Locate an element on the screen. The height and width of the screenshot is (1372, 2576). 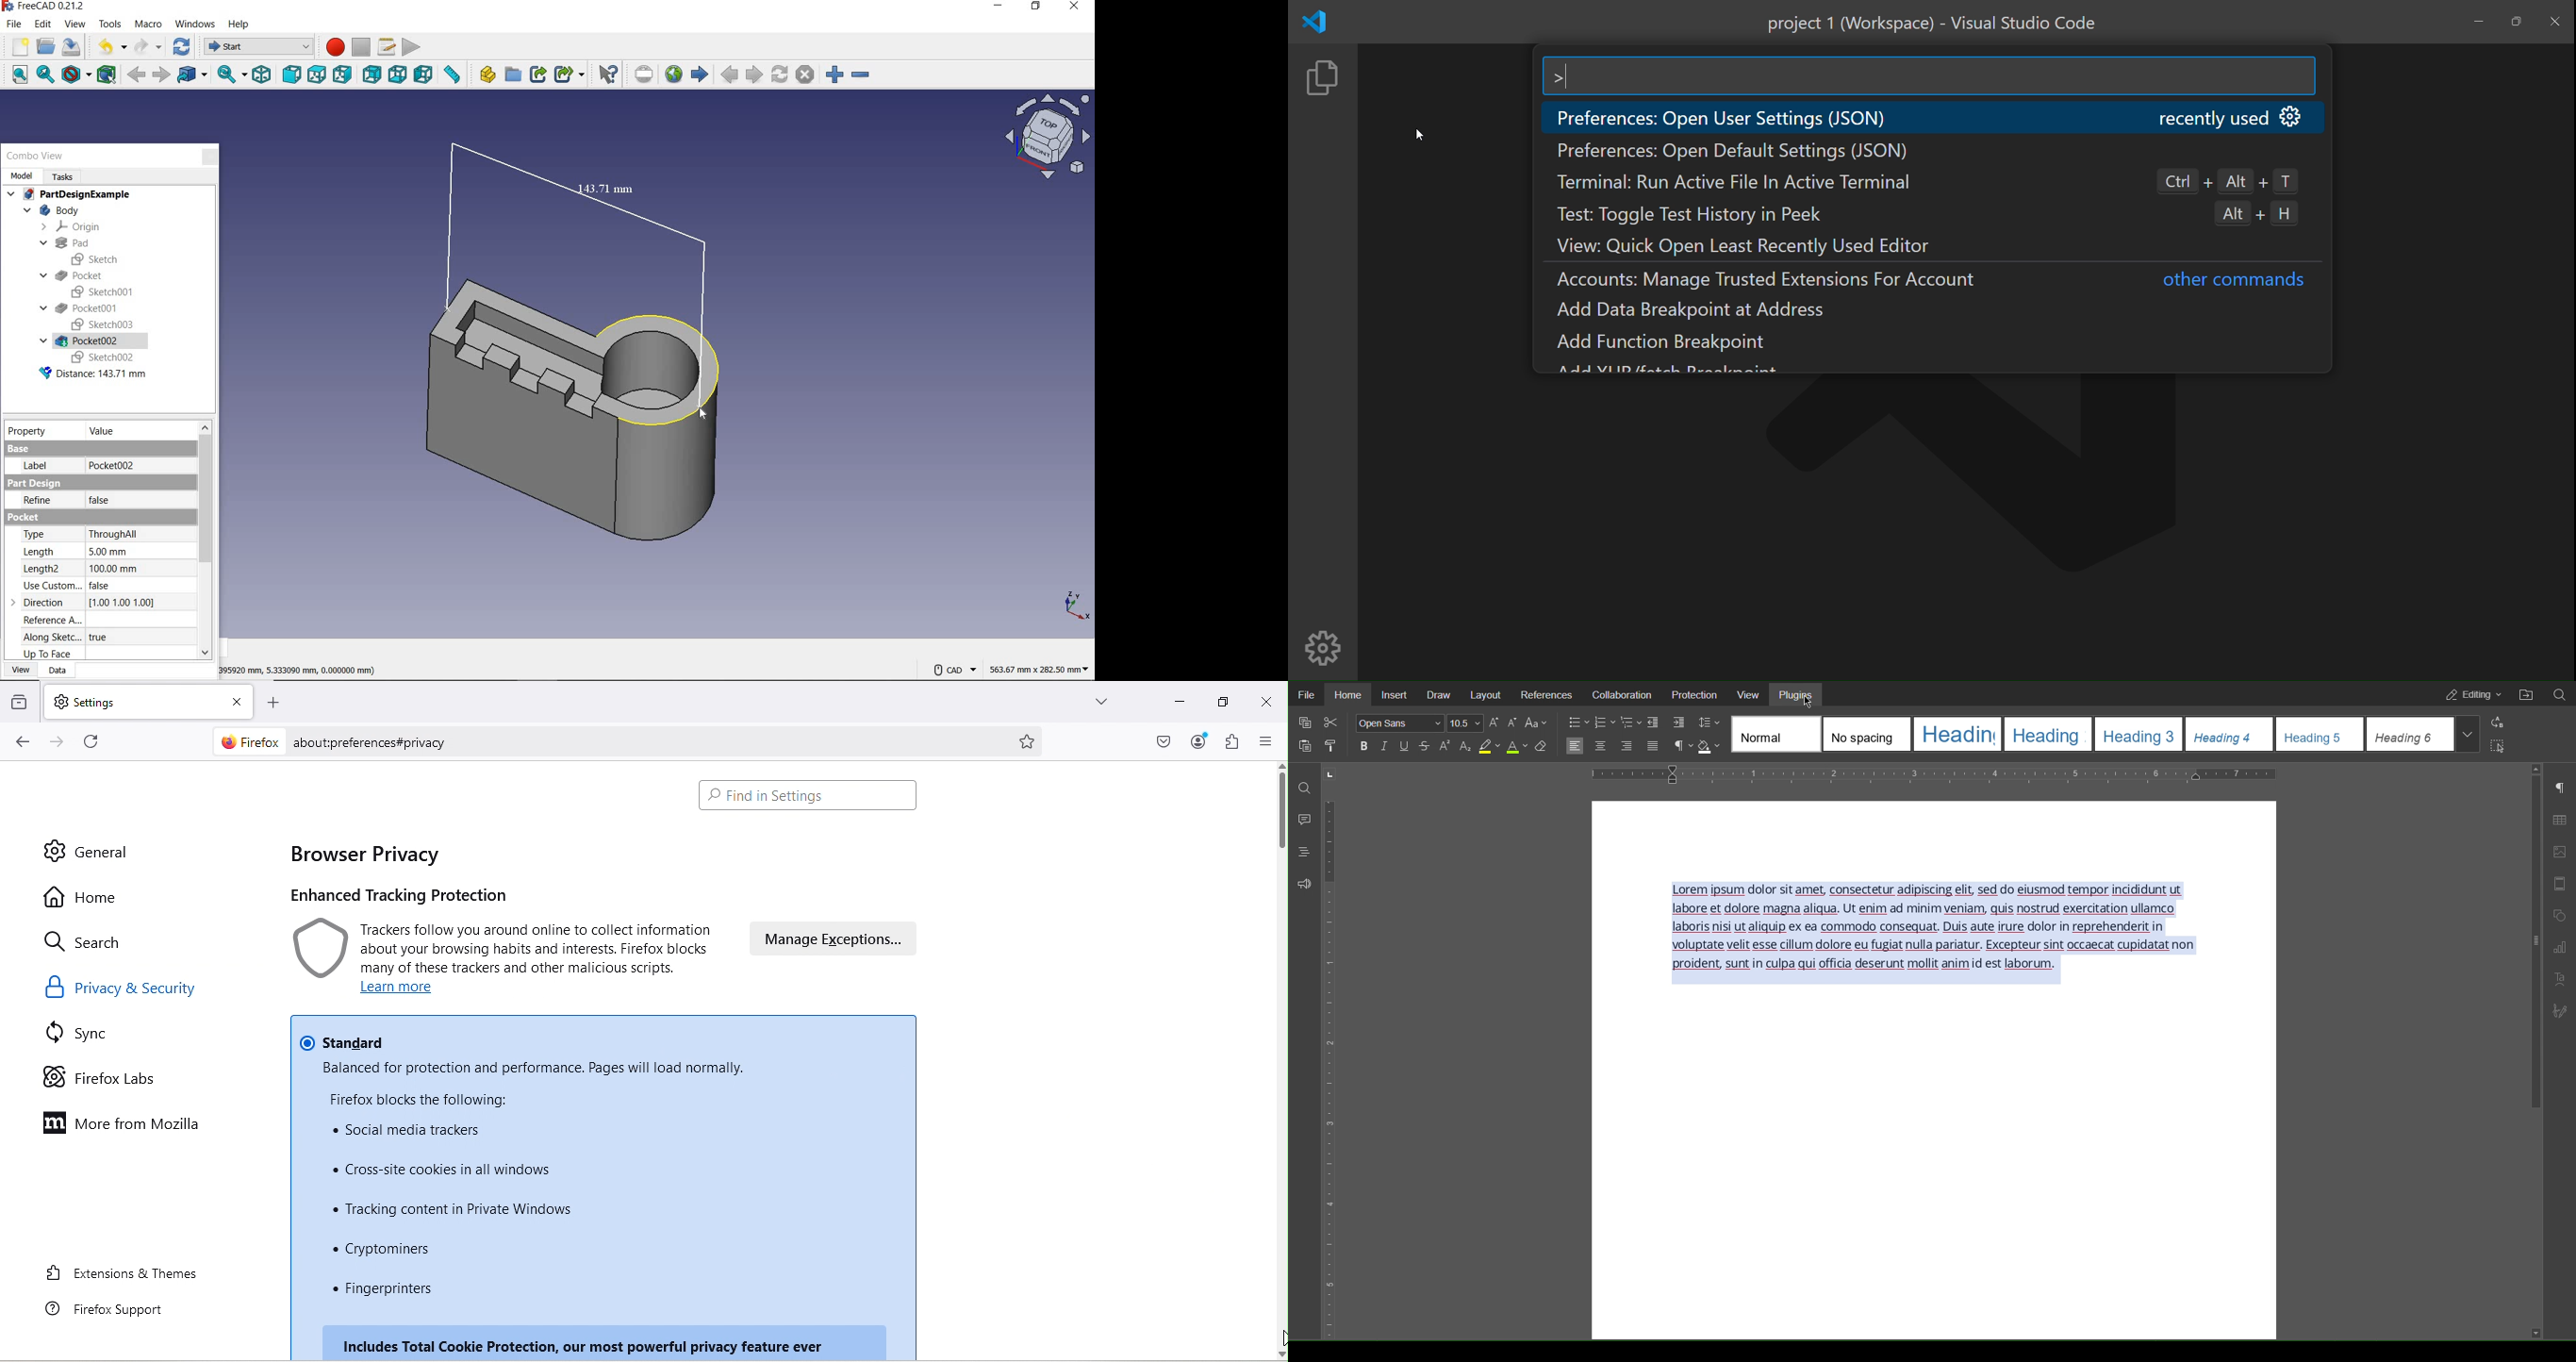
BODY is located at coordinates (50, 211).